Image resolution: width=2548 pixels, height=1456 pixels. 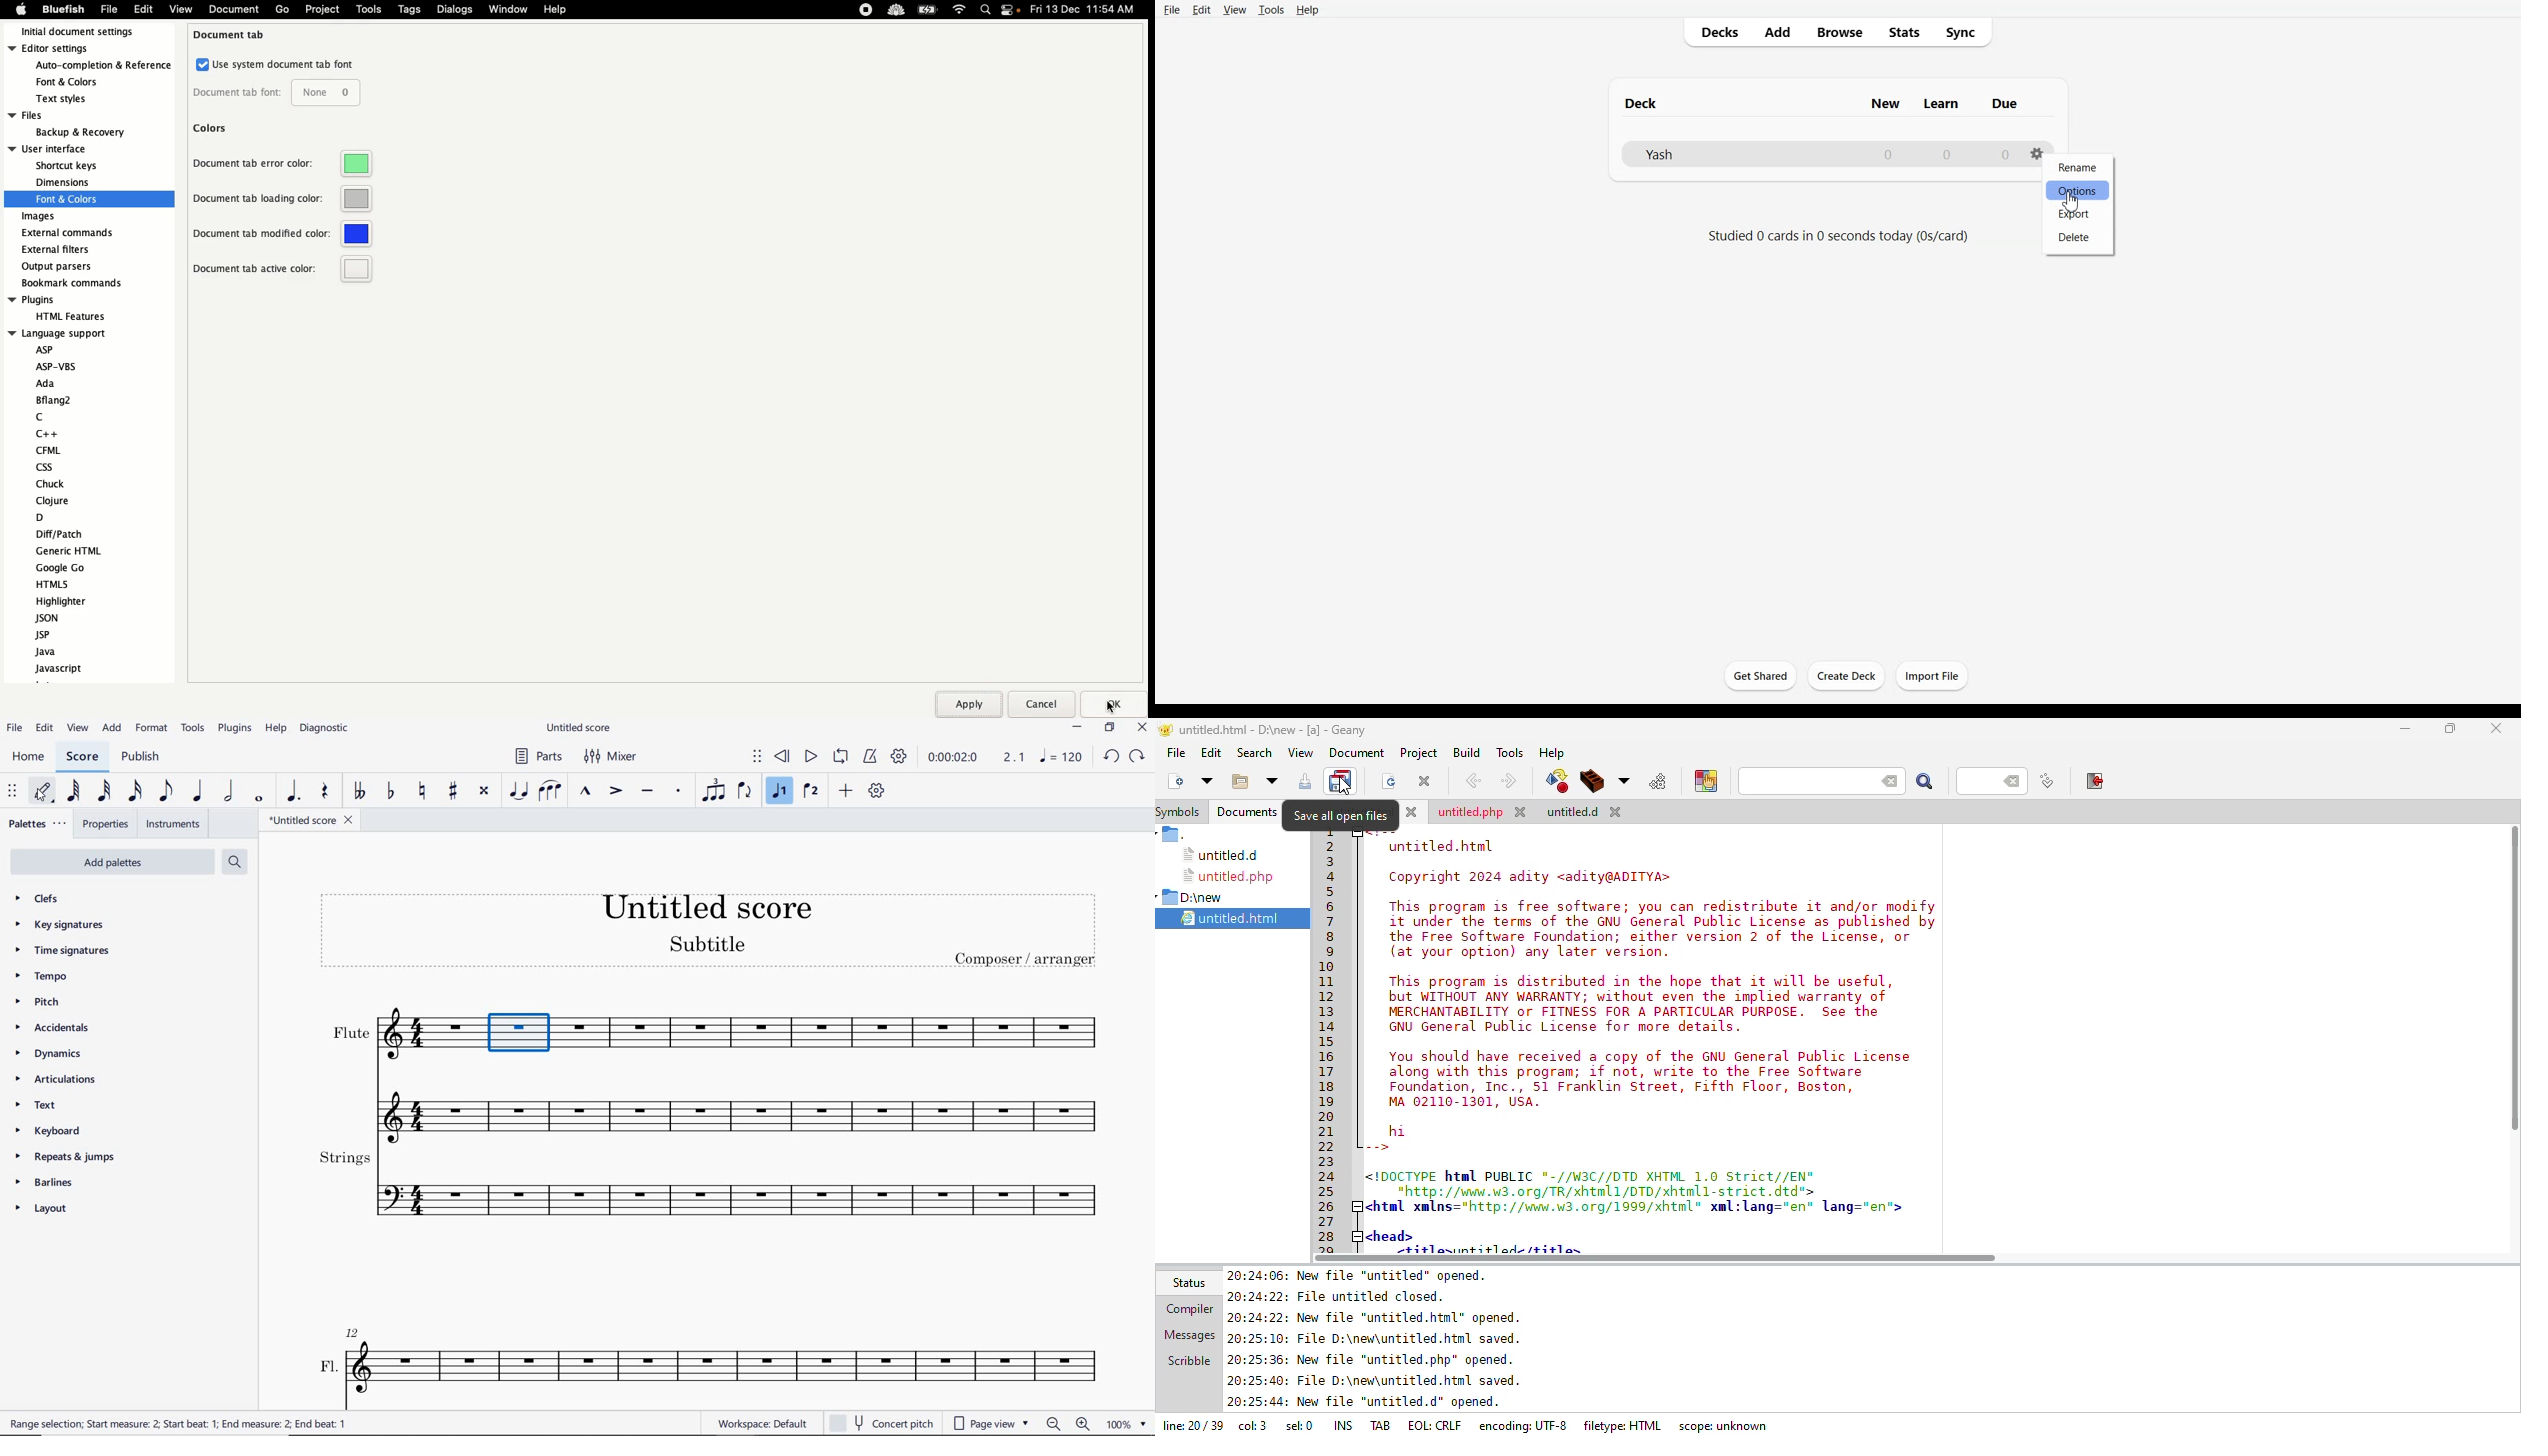 I want to click on ins, so click(x=1345, y=1426).